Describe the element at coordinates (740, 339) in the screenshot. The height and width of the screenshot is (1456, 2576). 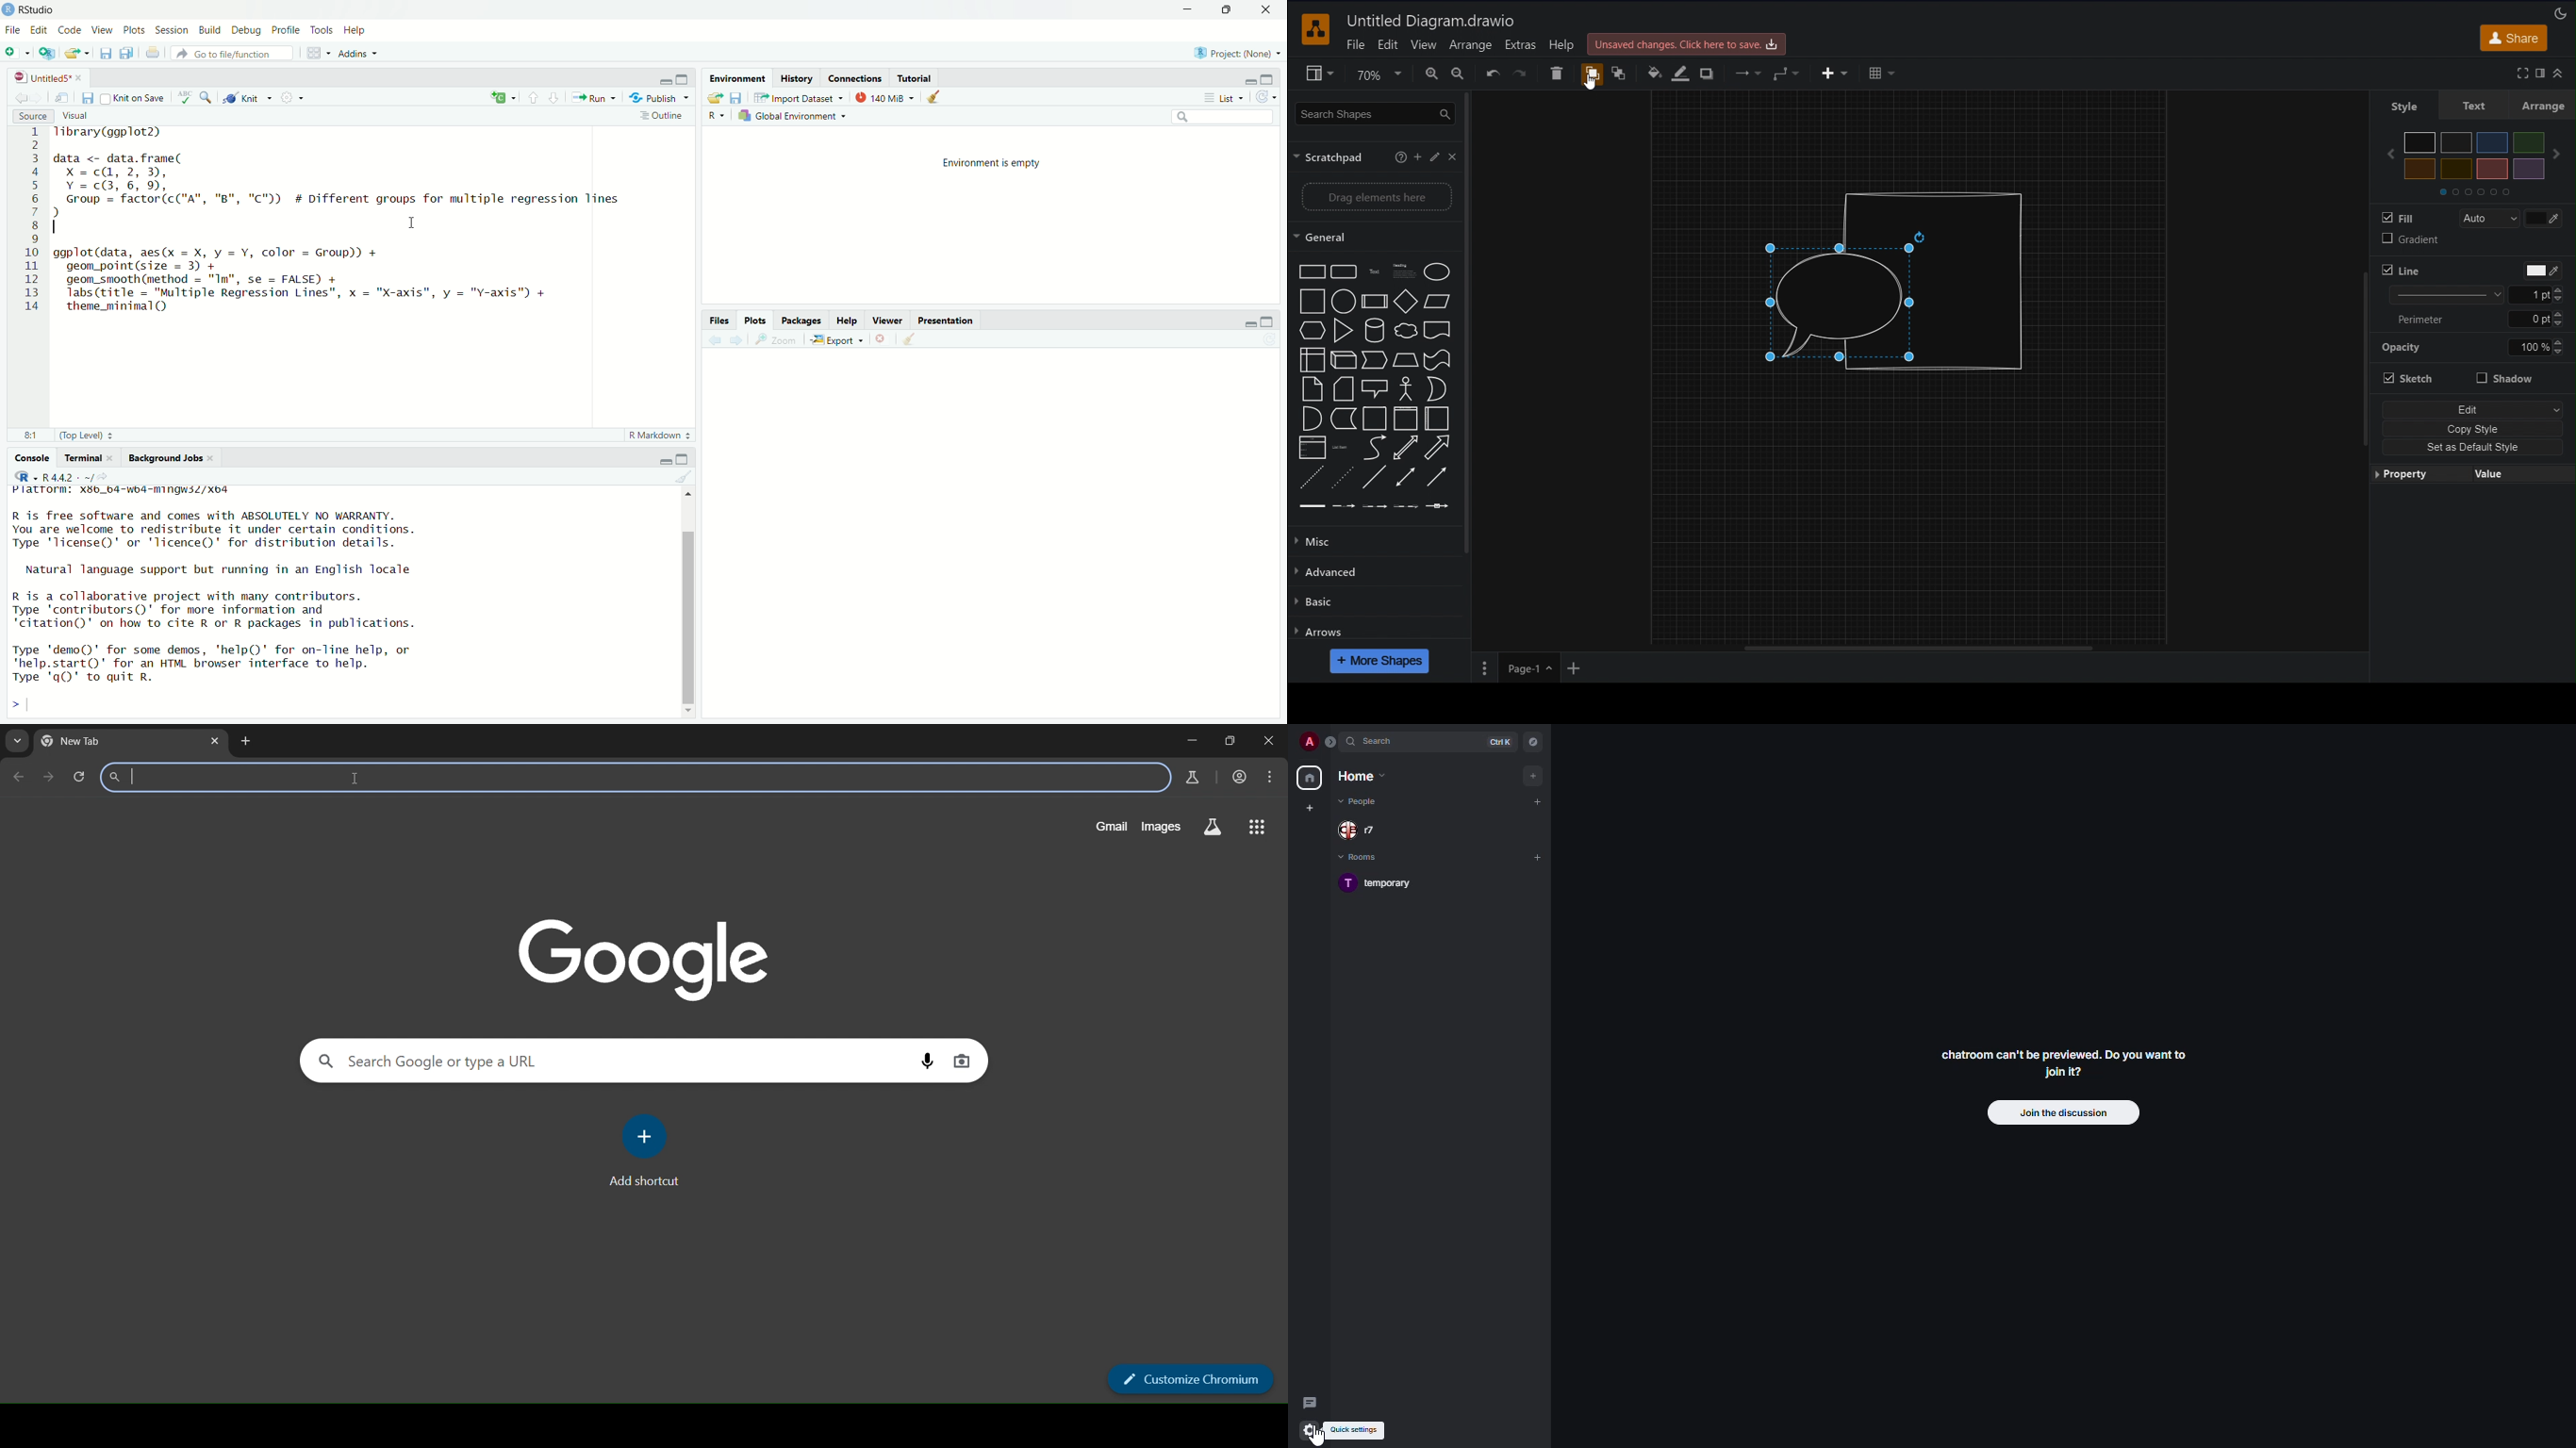
I see `forward` at that location.